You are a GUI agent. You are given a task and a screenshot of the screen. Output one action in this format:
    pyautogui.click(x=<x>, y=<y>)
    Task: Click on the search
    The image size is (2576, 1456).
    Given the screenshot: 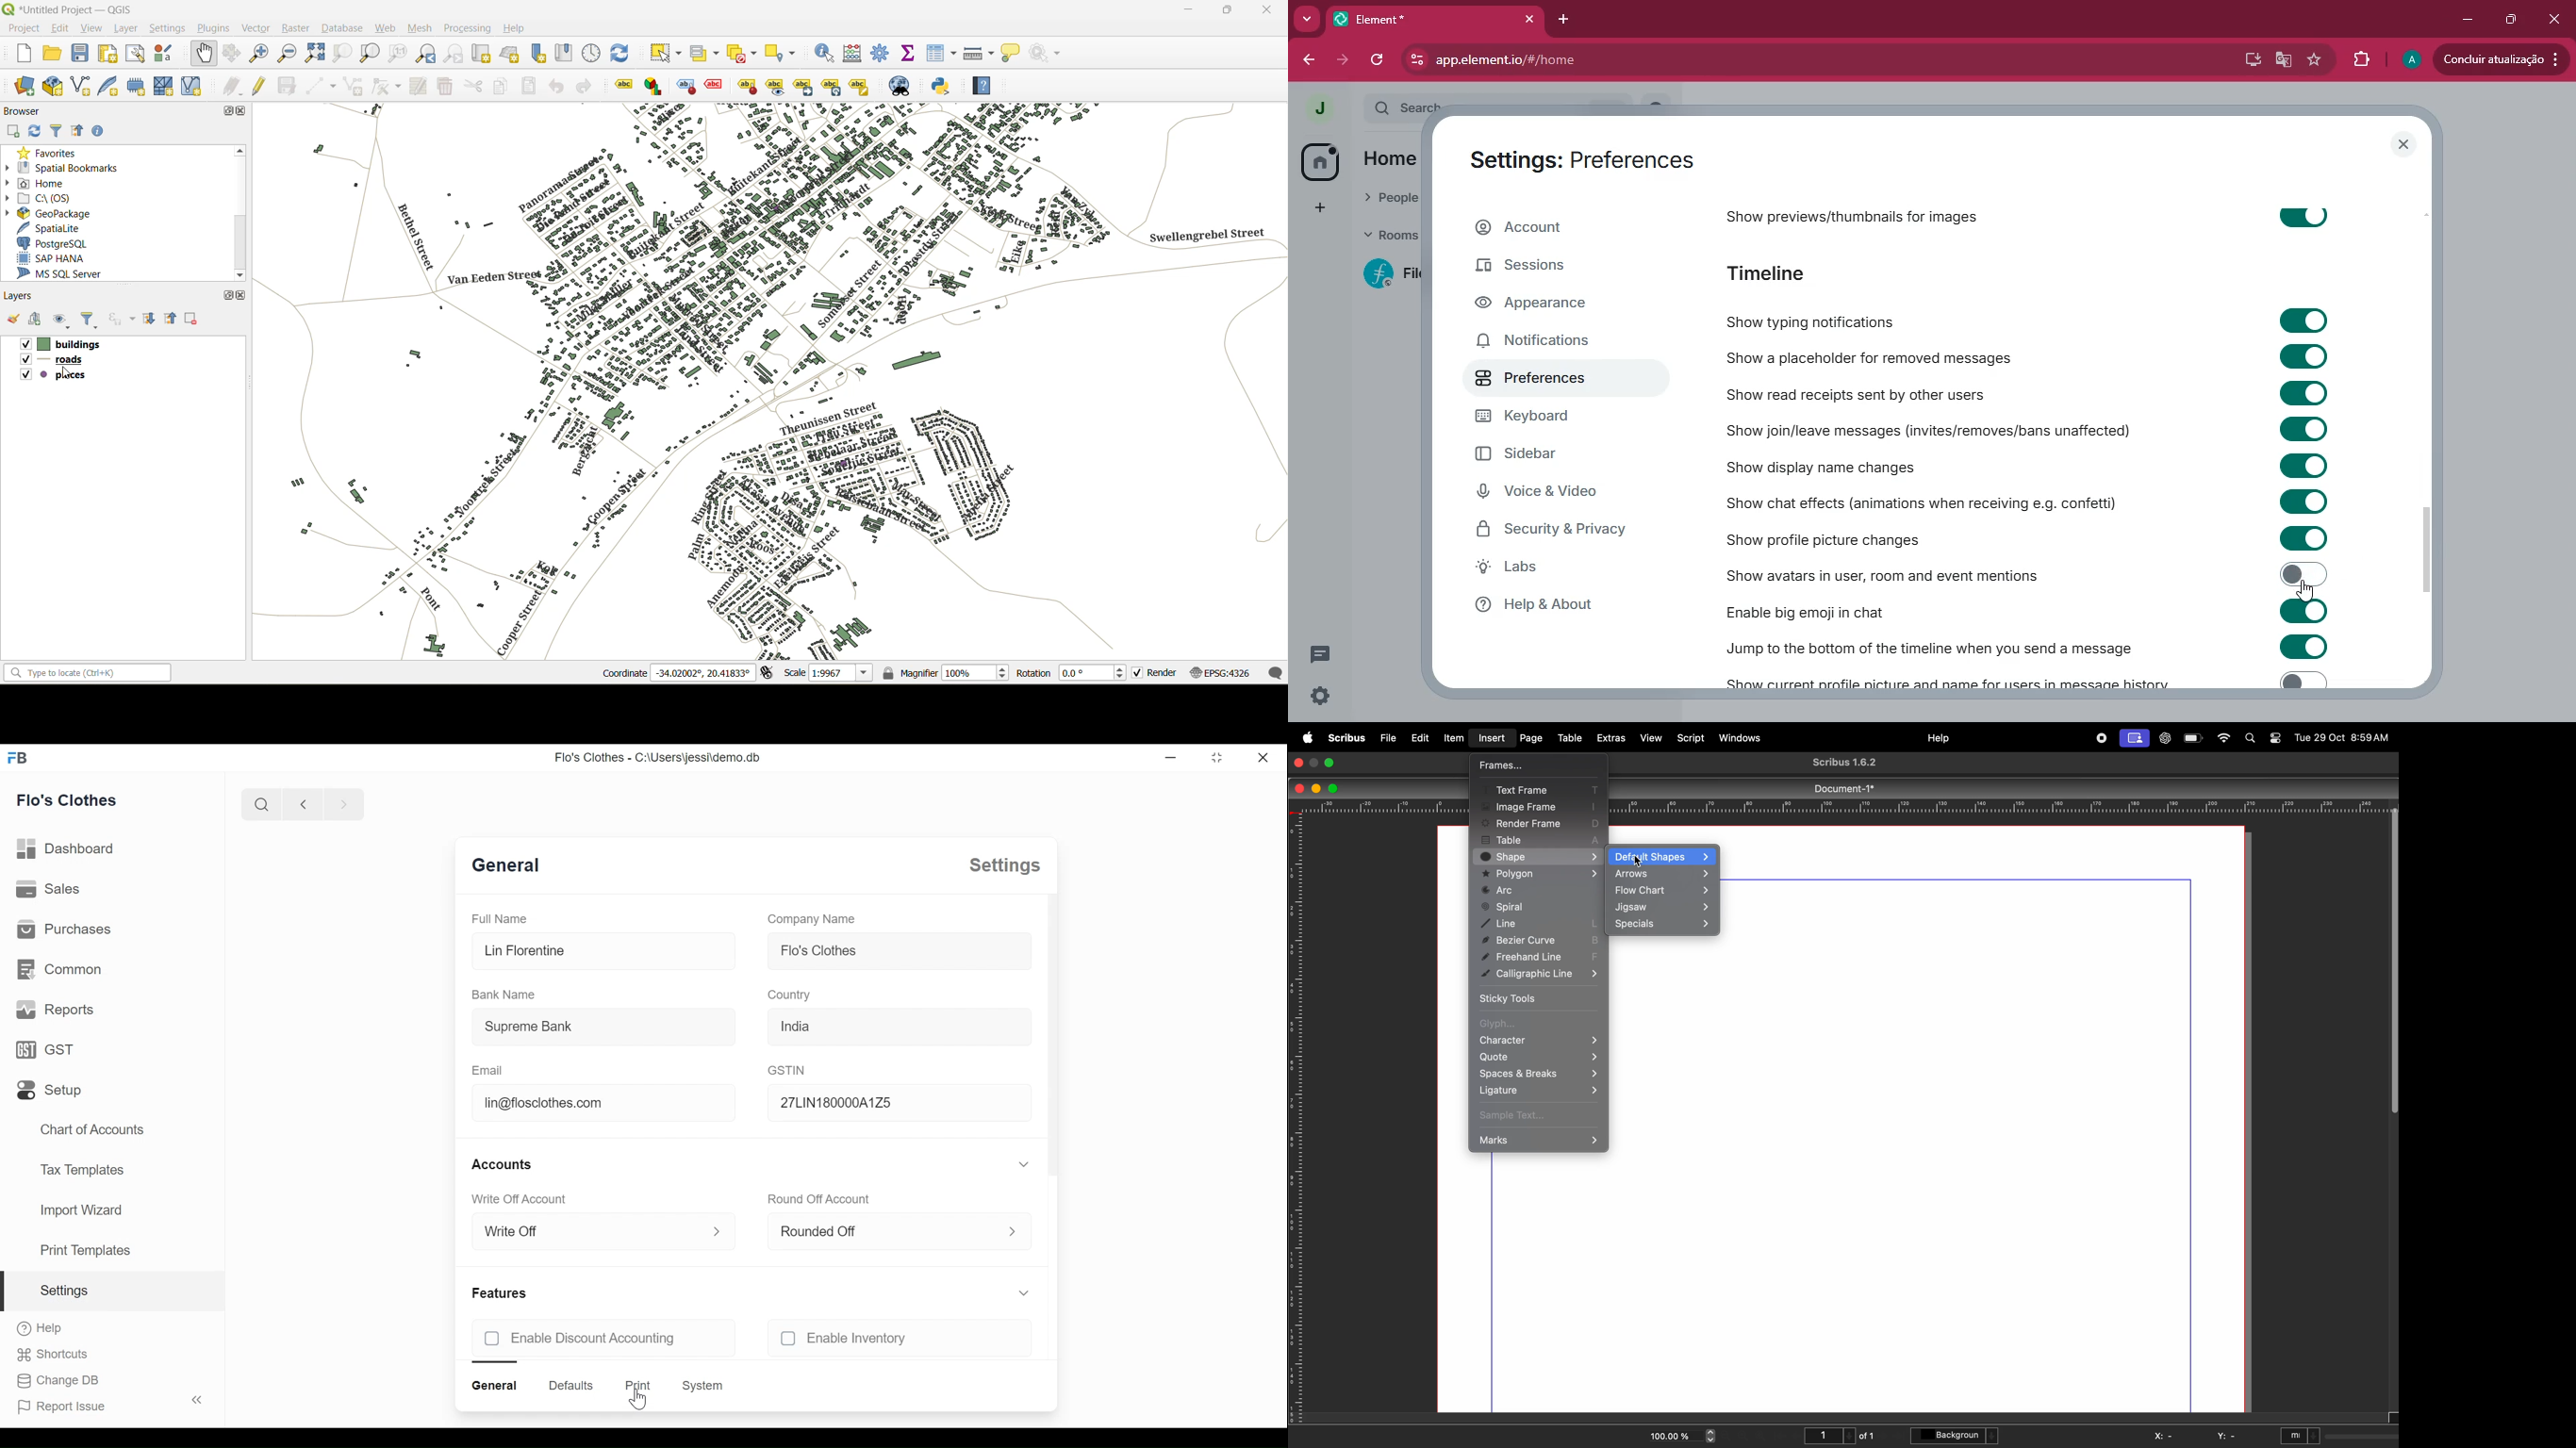 What is the action you would take?
    pyautogui.click(x=261, y=804)
    